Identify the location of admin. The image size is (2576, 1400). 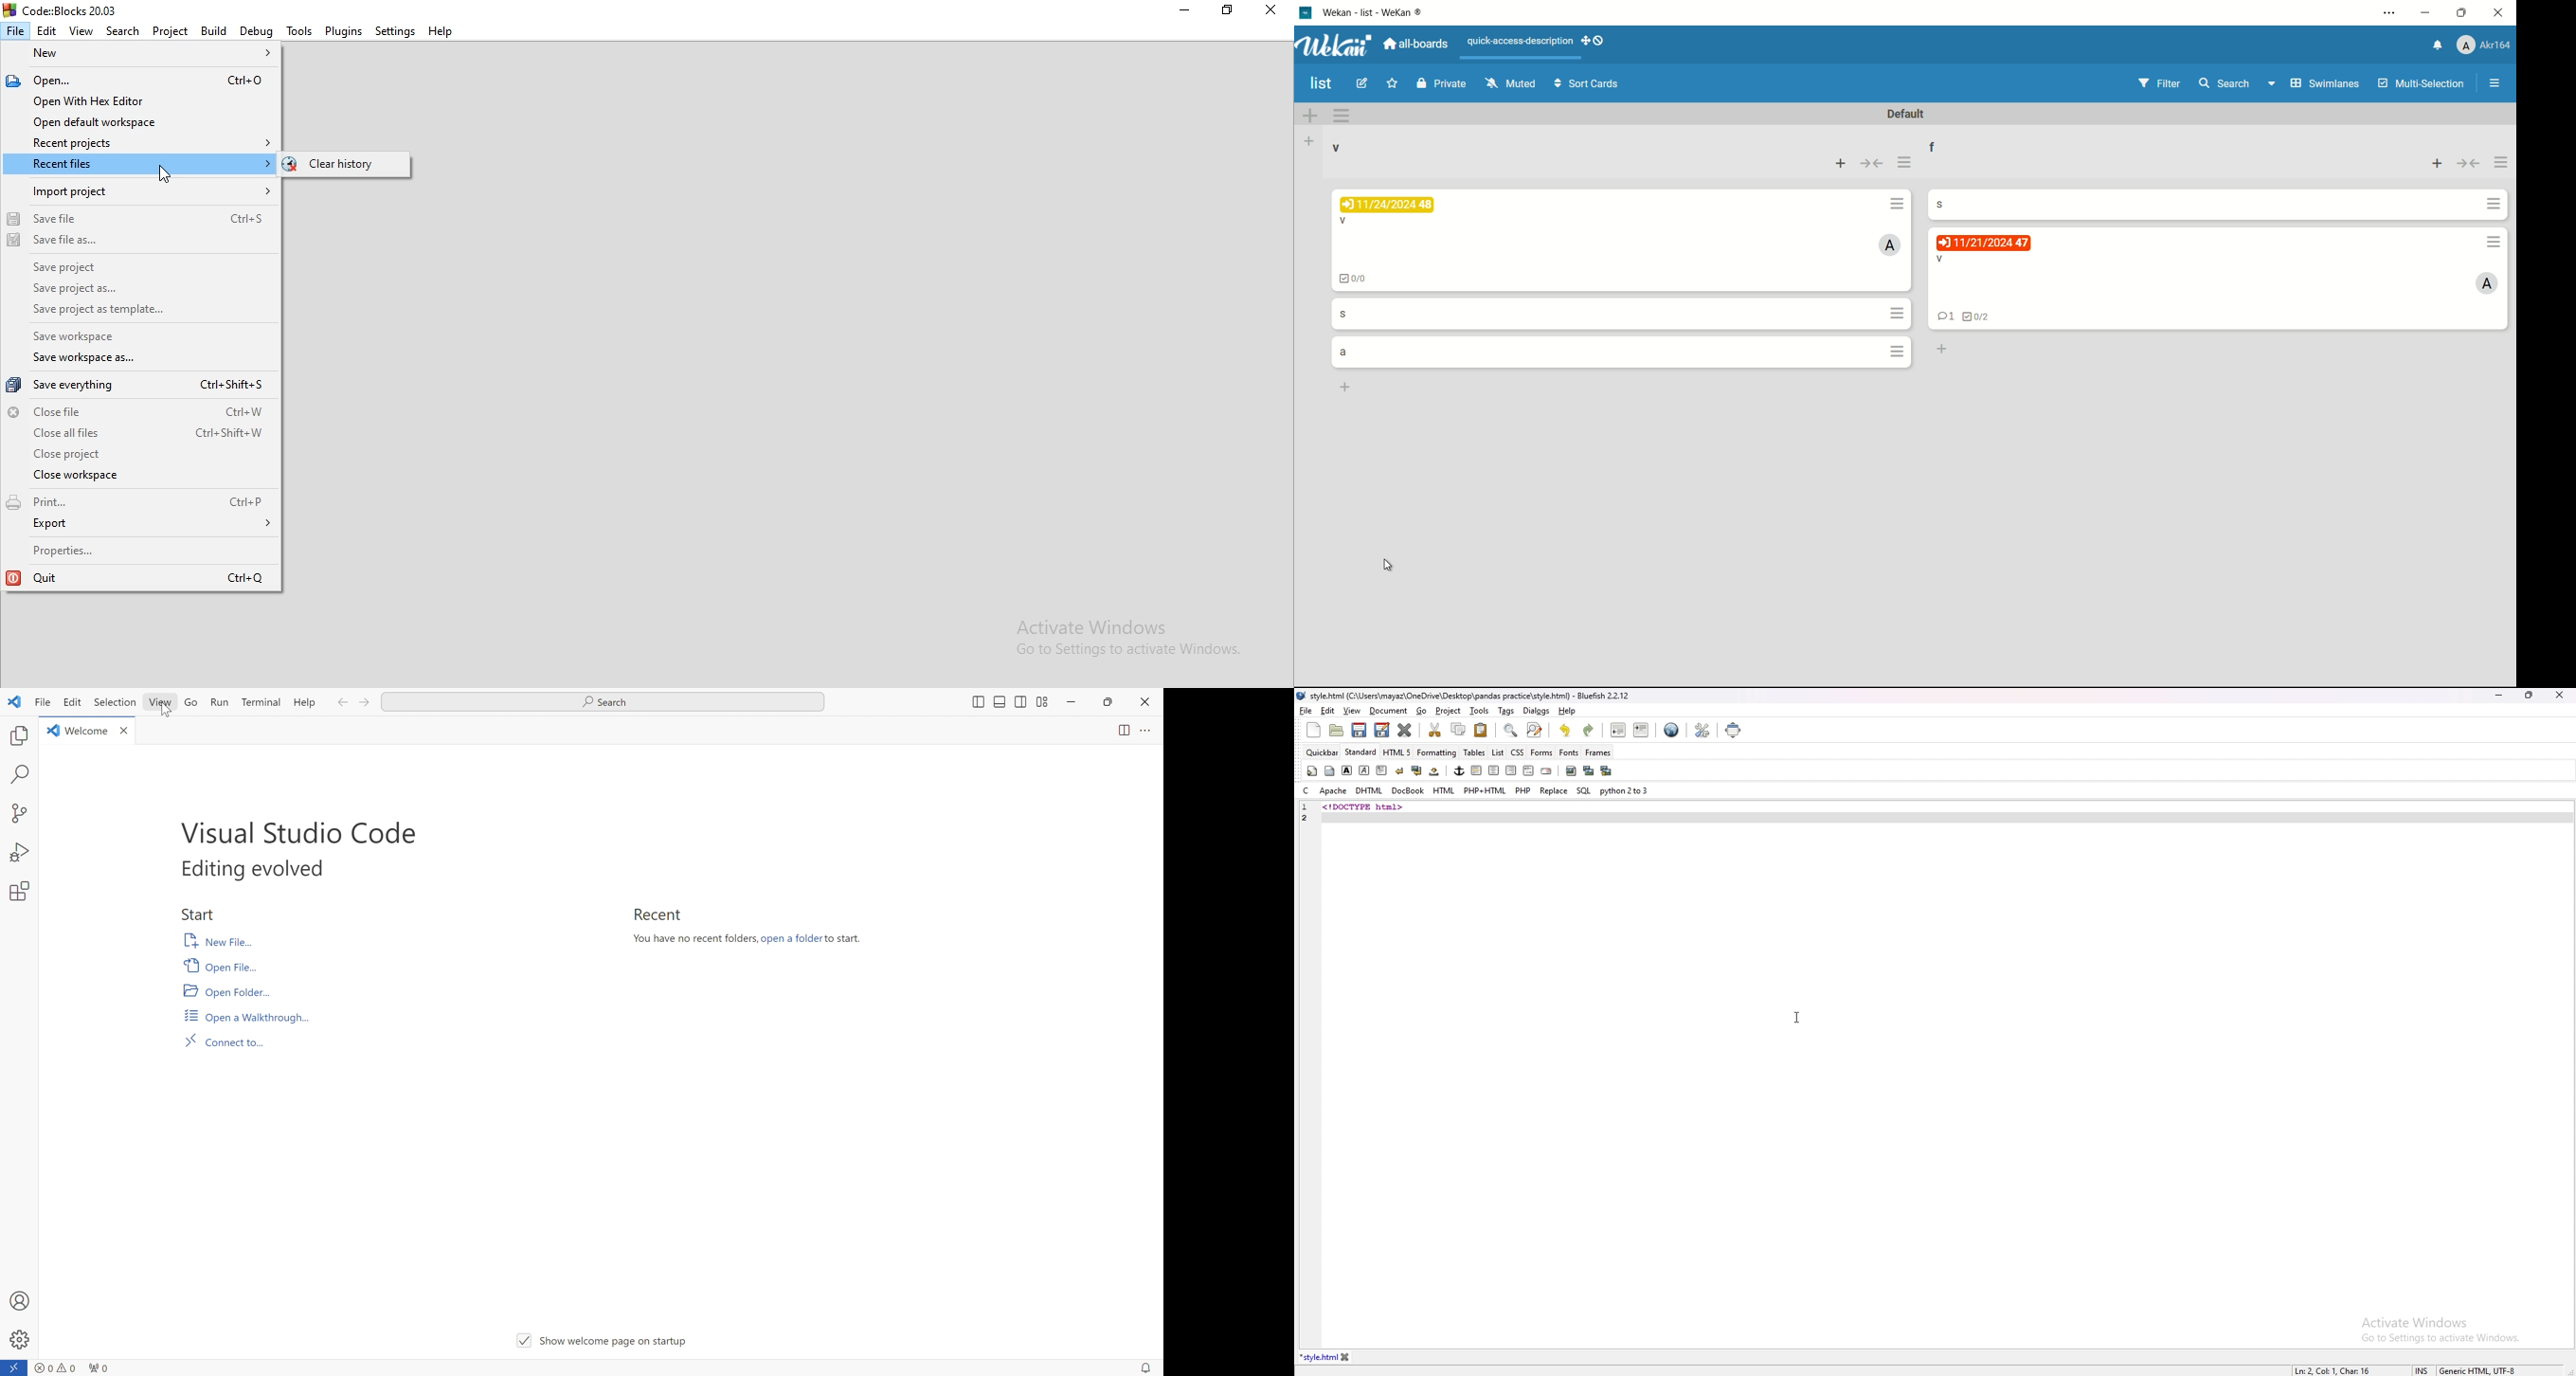
(1892, 245).